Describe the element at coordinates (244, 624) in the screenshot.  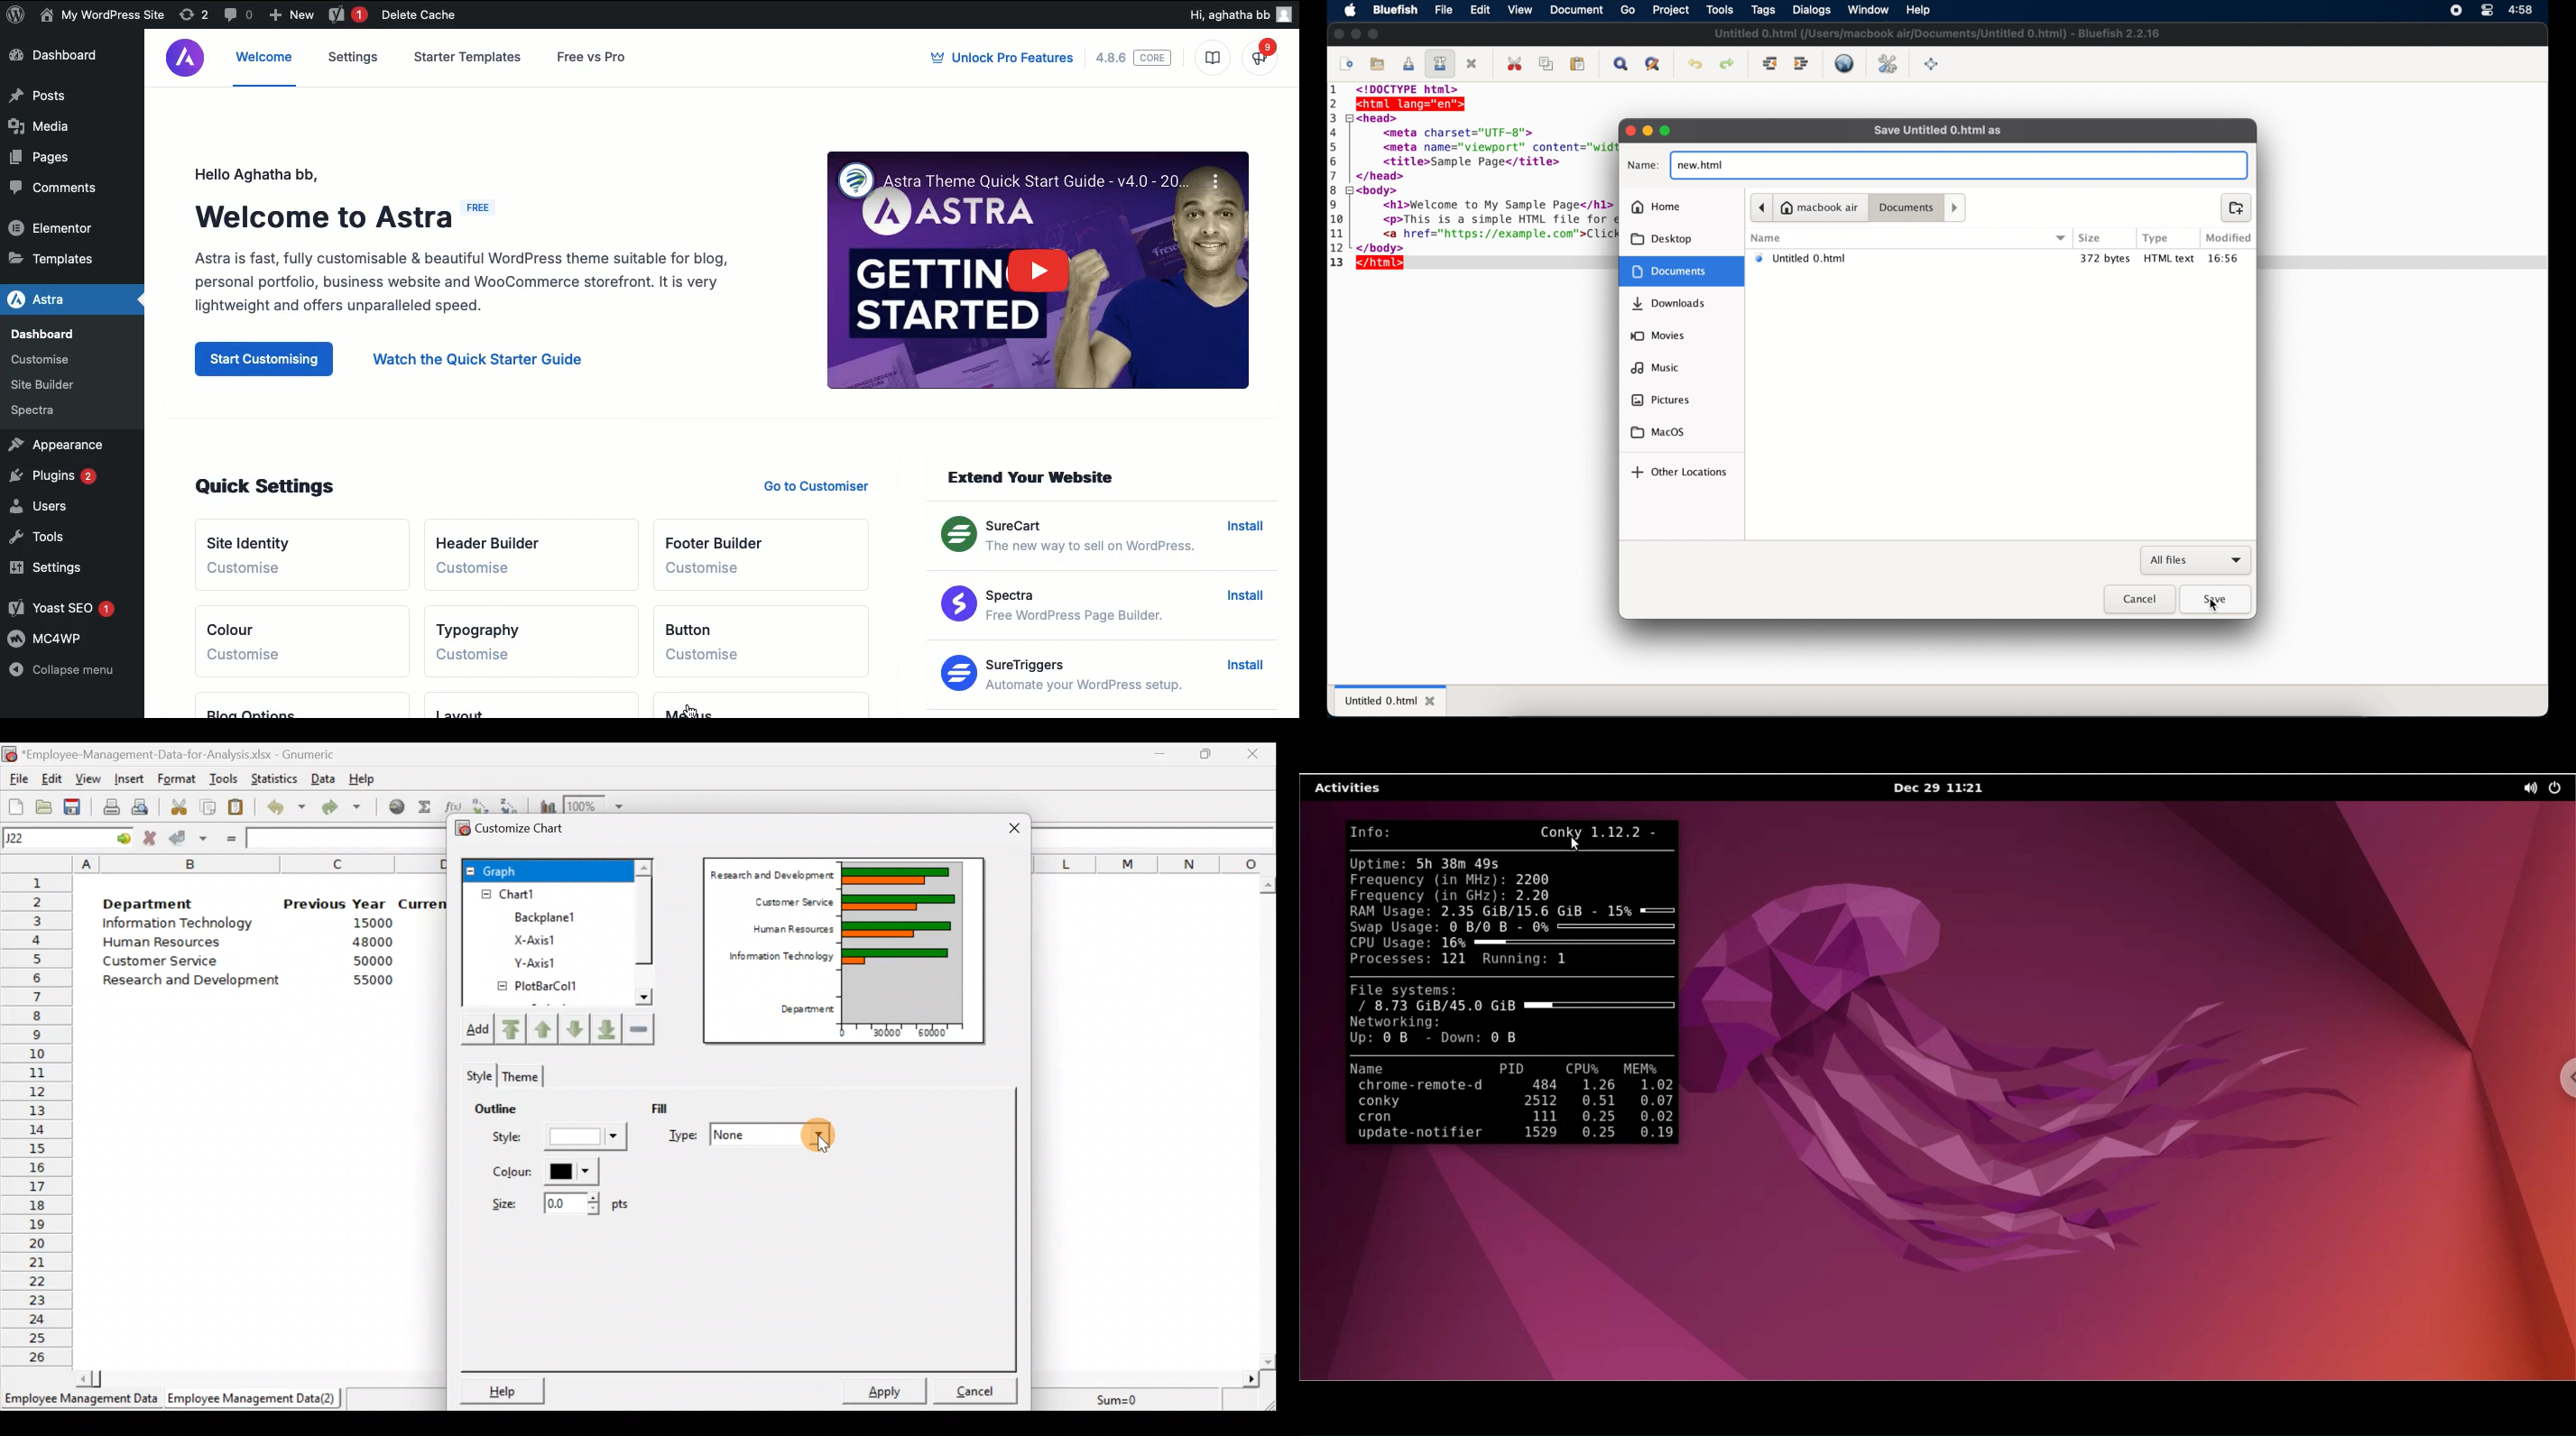
I see `Color` at that location.